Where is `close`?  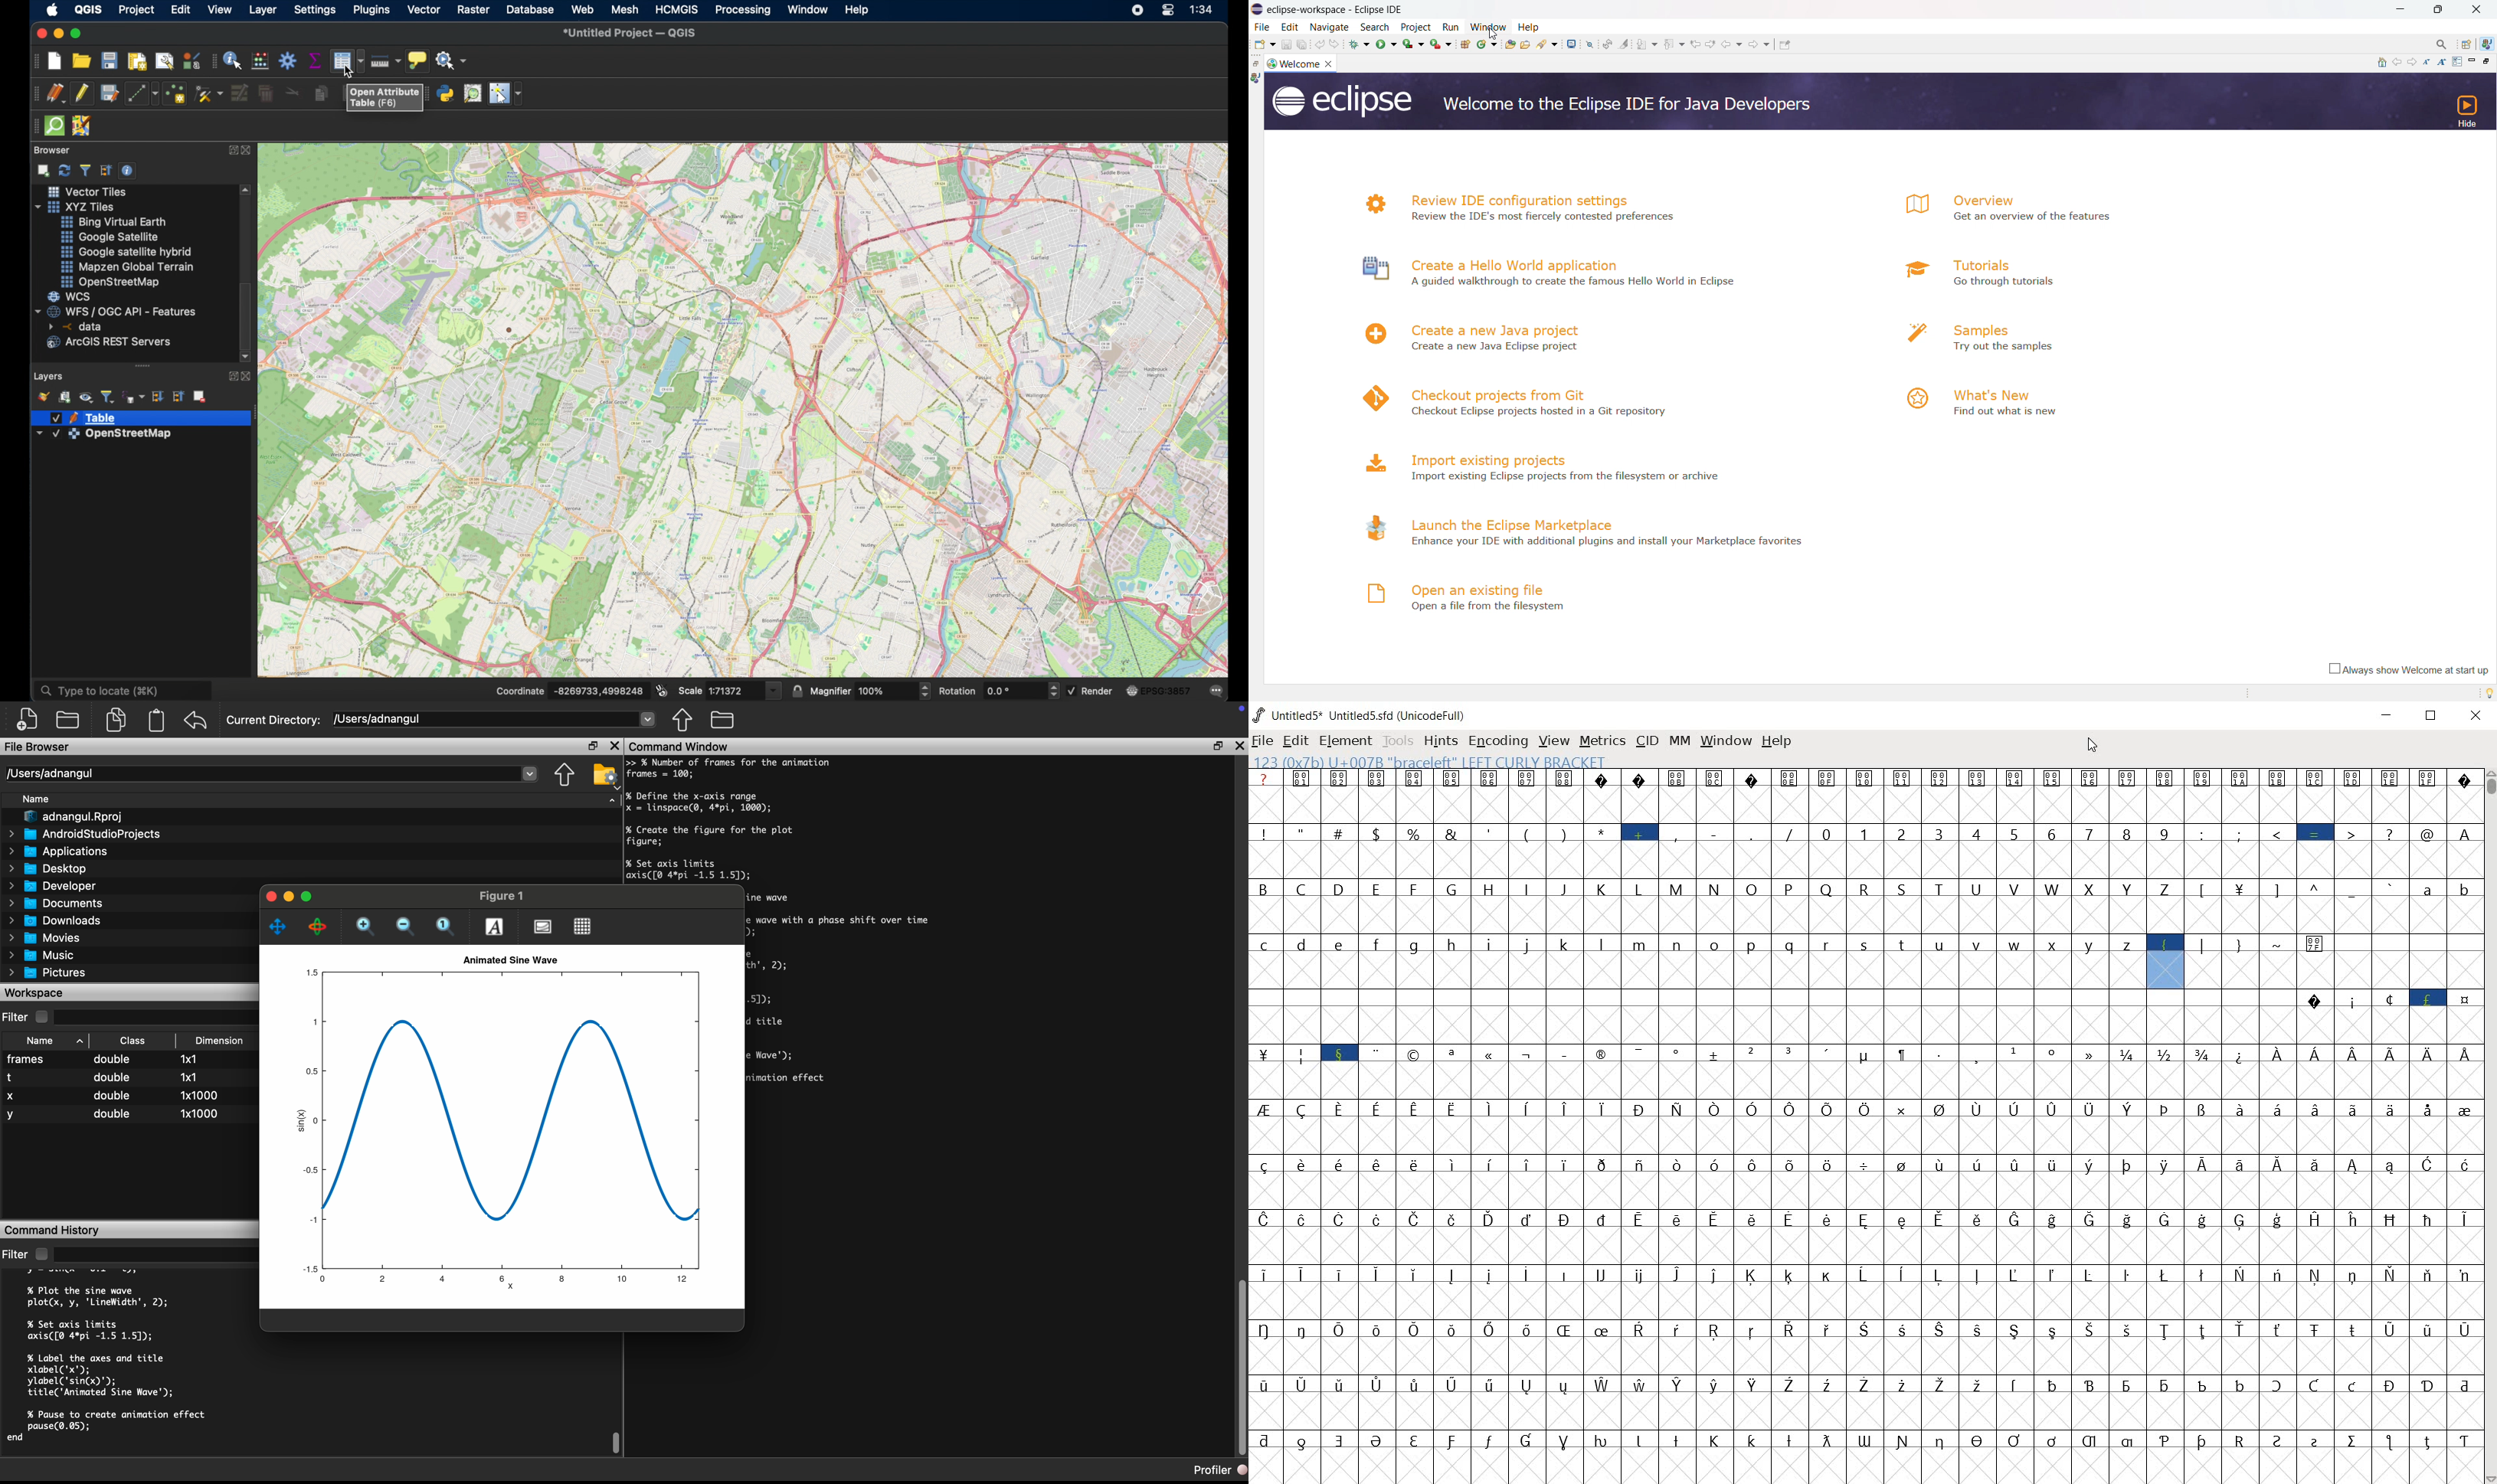
close is located at coordinates (38, 34).